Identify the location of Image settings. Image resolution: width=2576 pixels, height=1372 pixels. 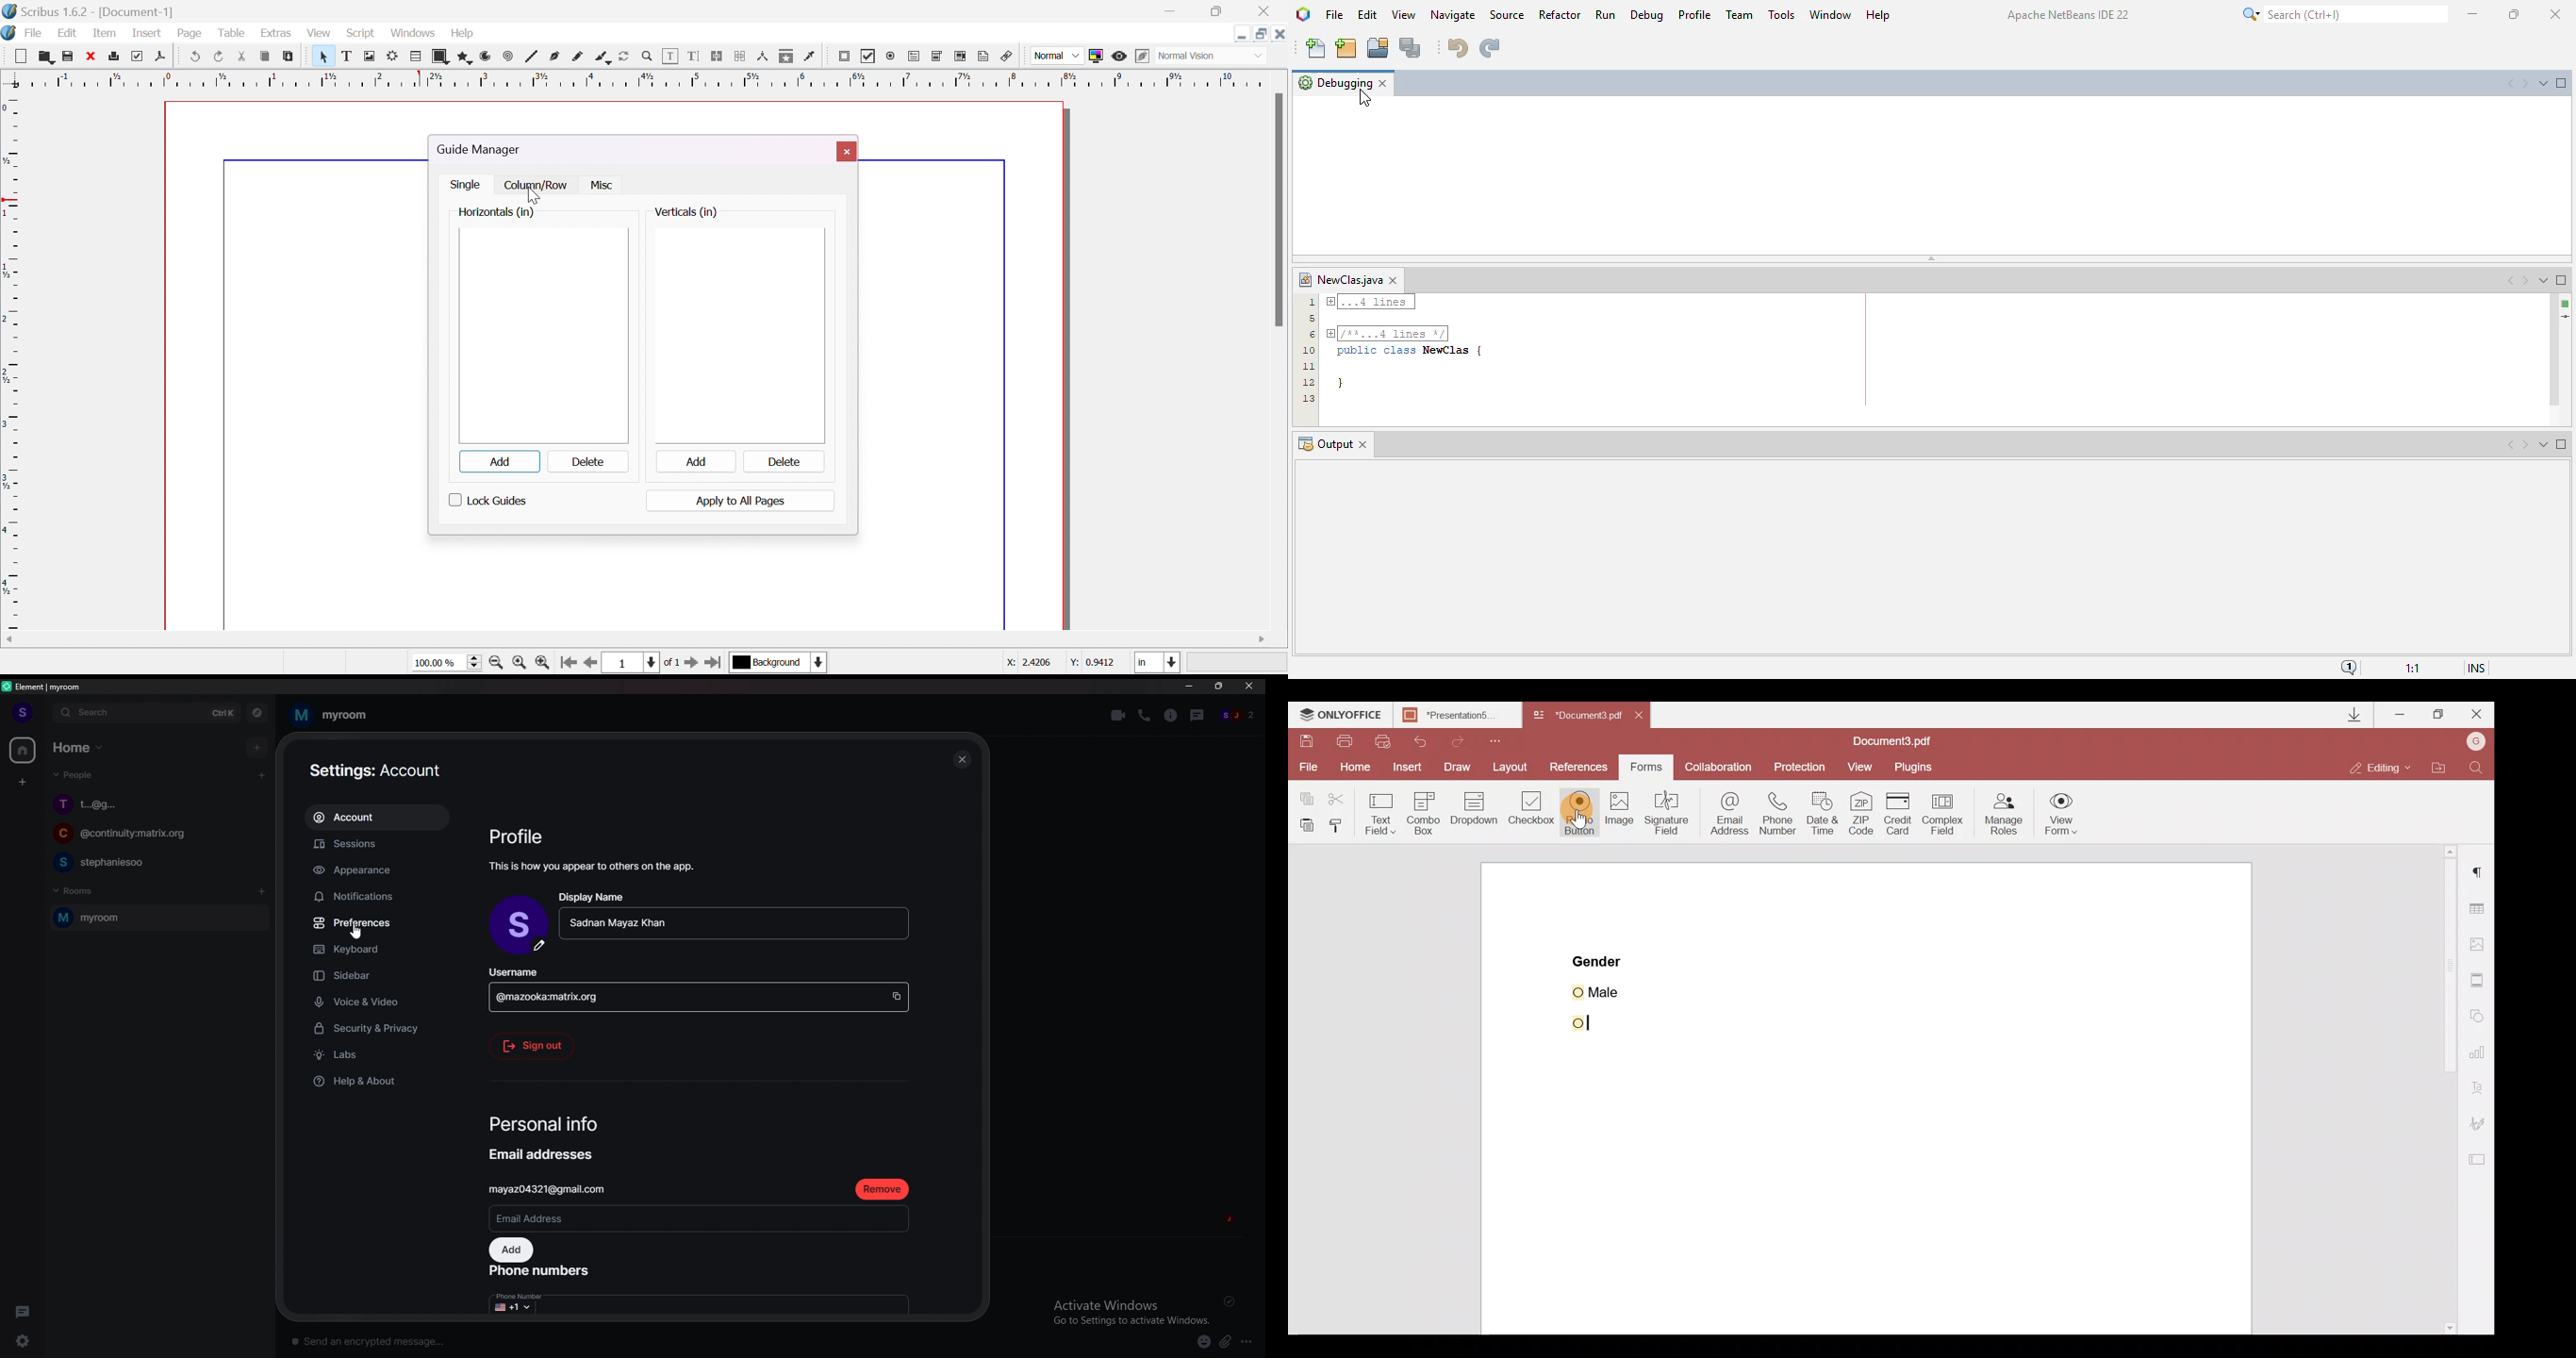
(2483, 945).